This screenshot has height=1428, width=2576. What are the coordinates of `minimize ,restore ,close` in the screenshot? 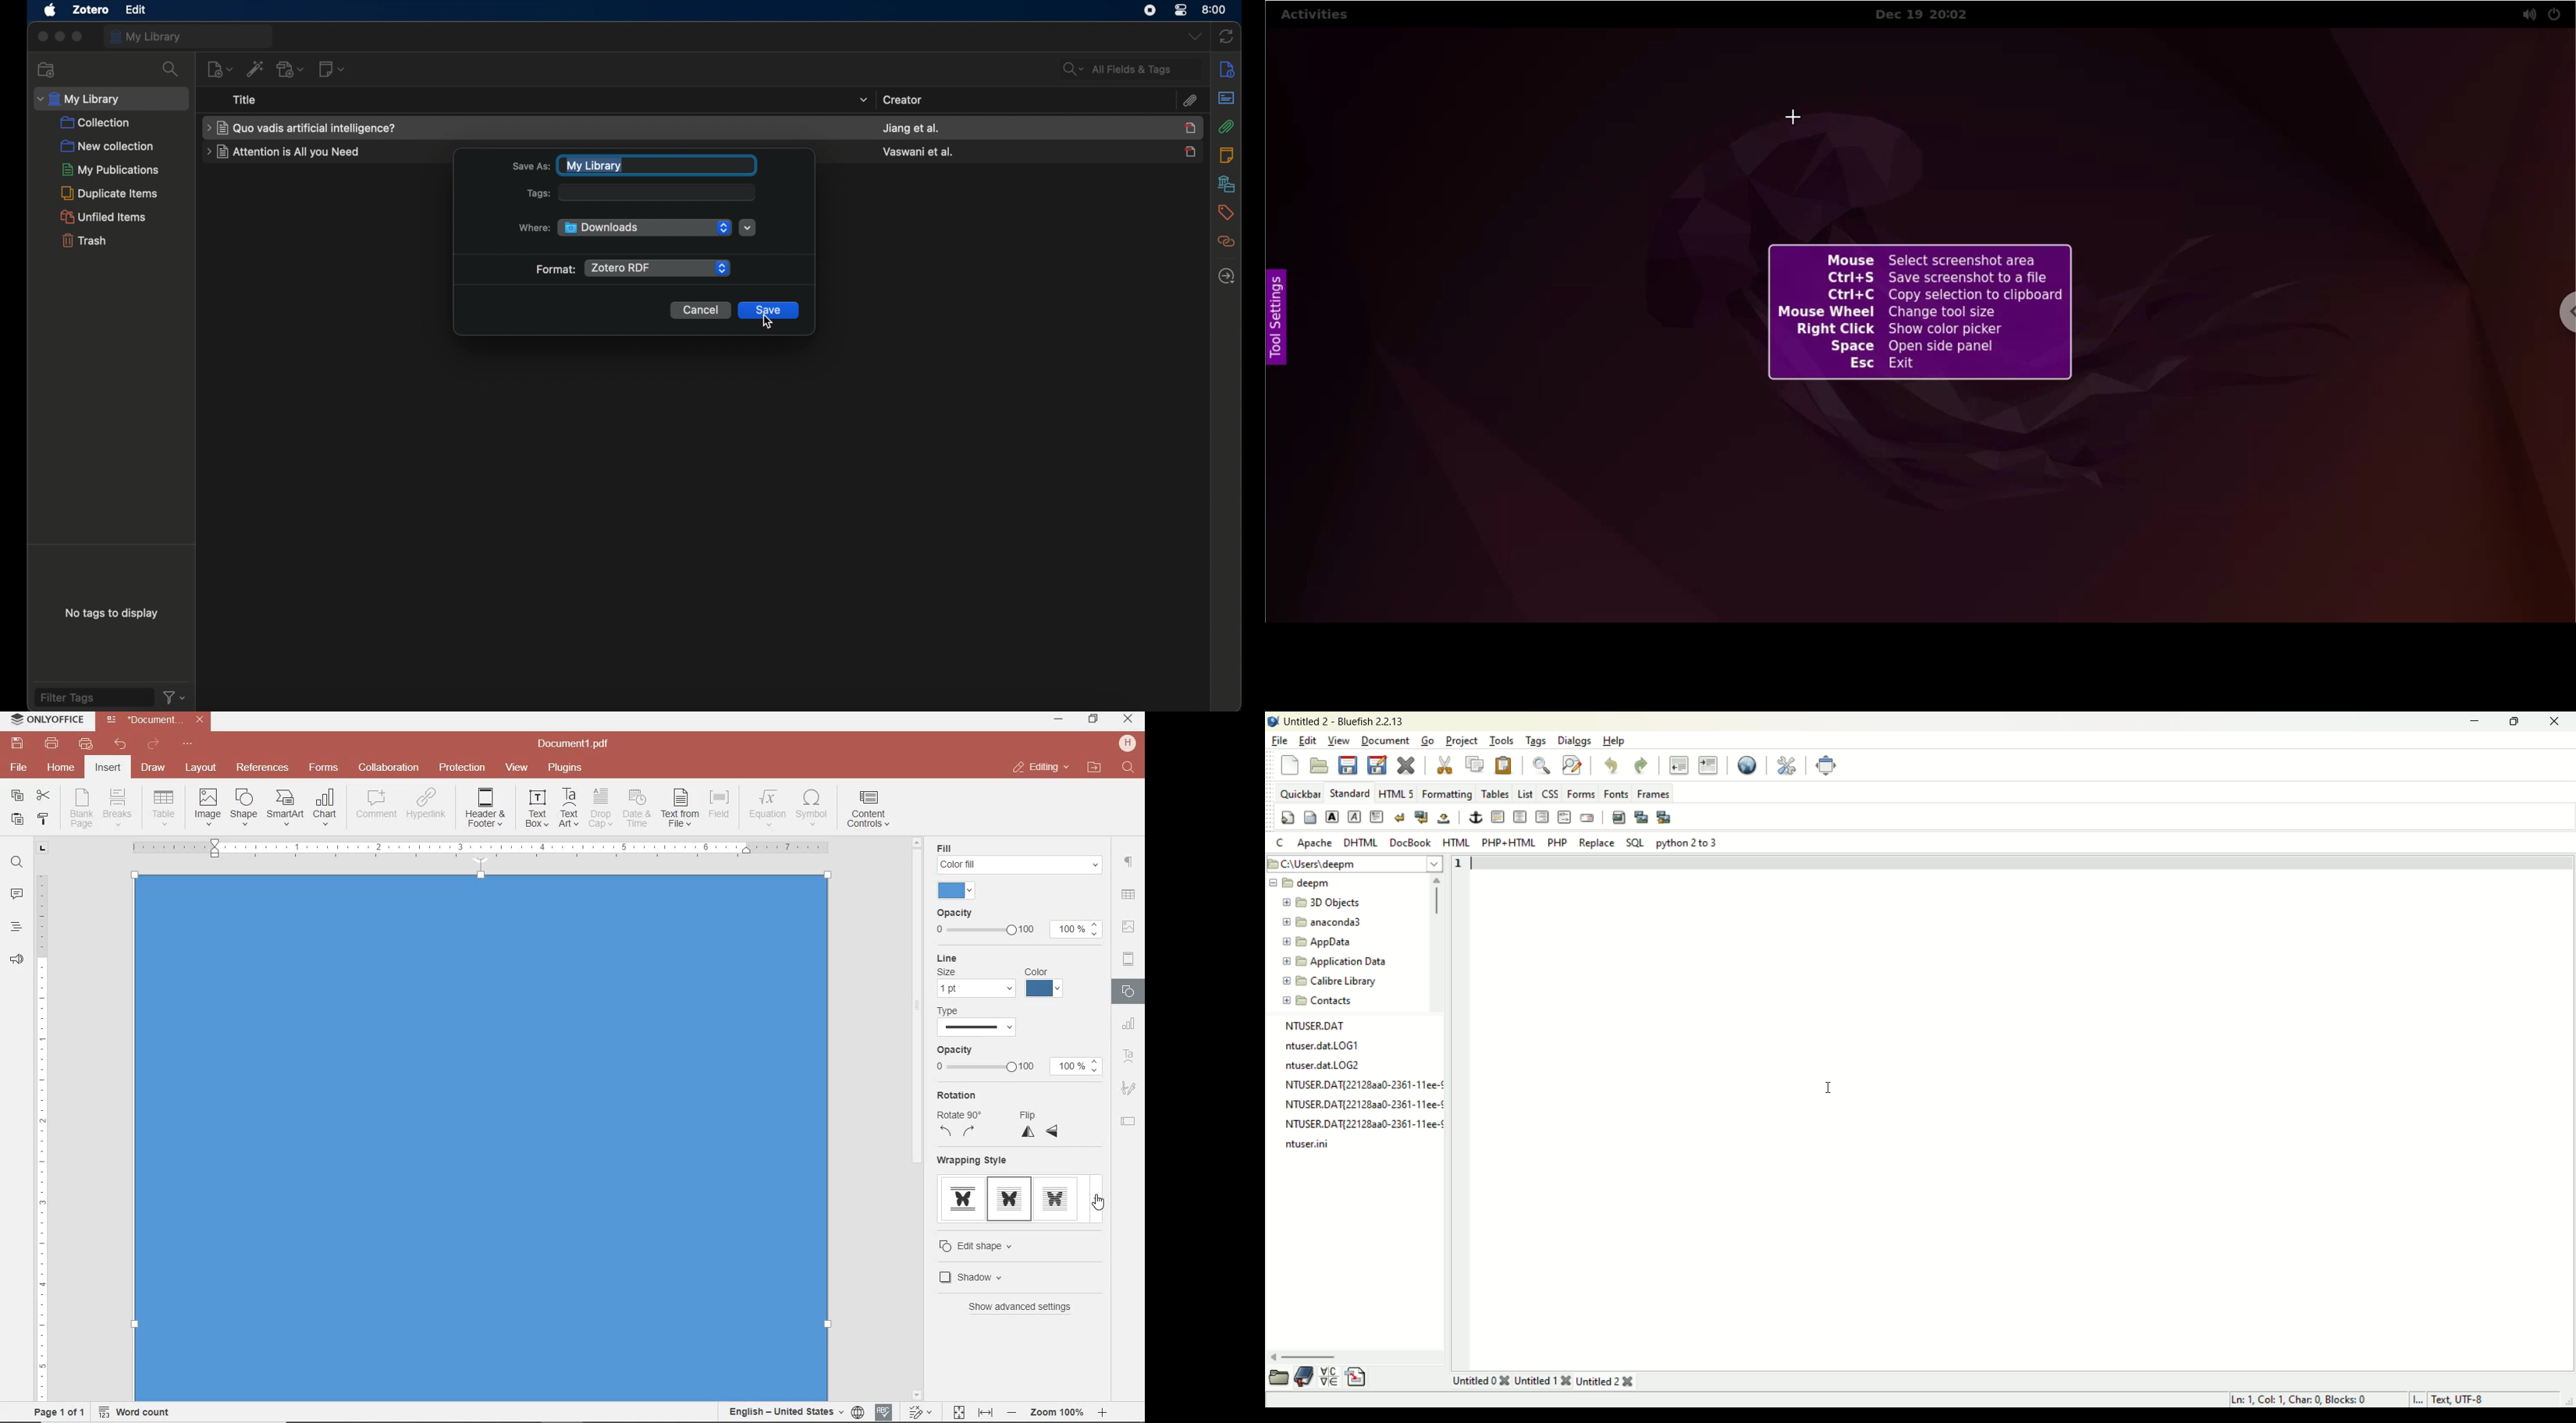 It's located at (1131, 720).